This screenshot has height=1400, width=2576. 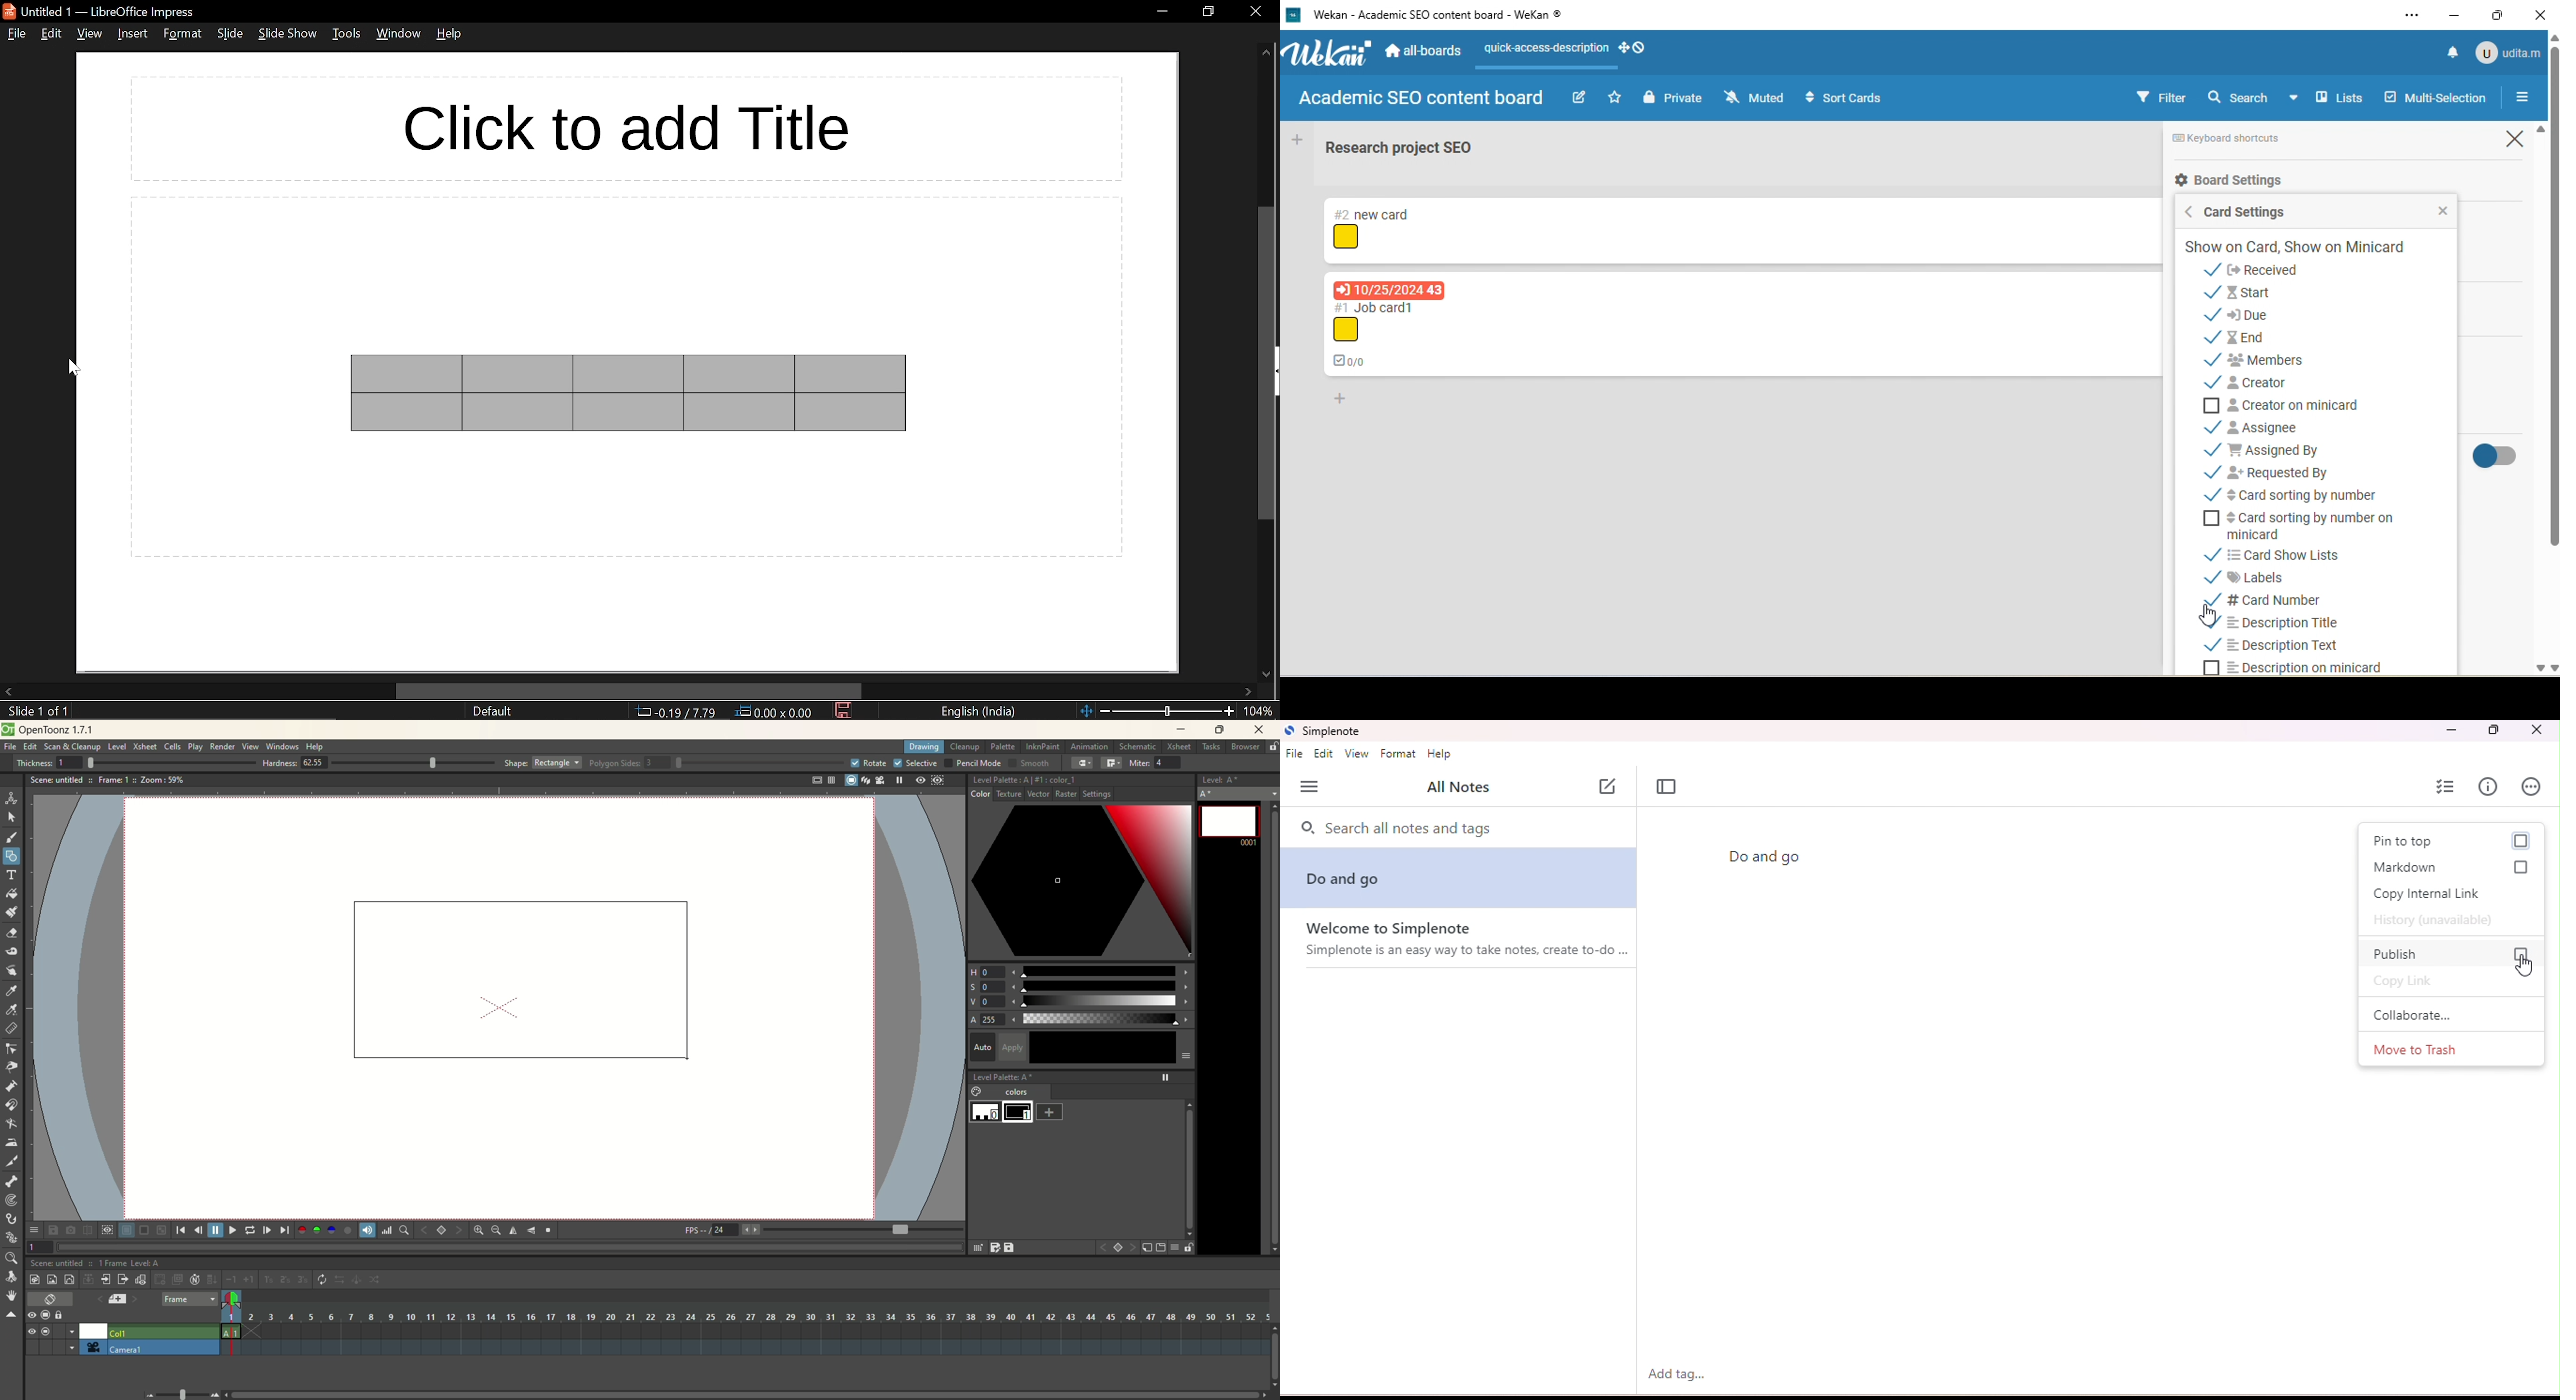 I want to click on file, so click(x=17, y=34).